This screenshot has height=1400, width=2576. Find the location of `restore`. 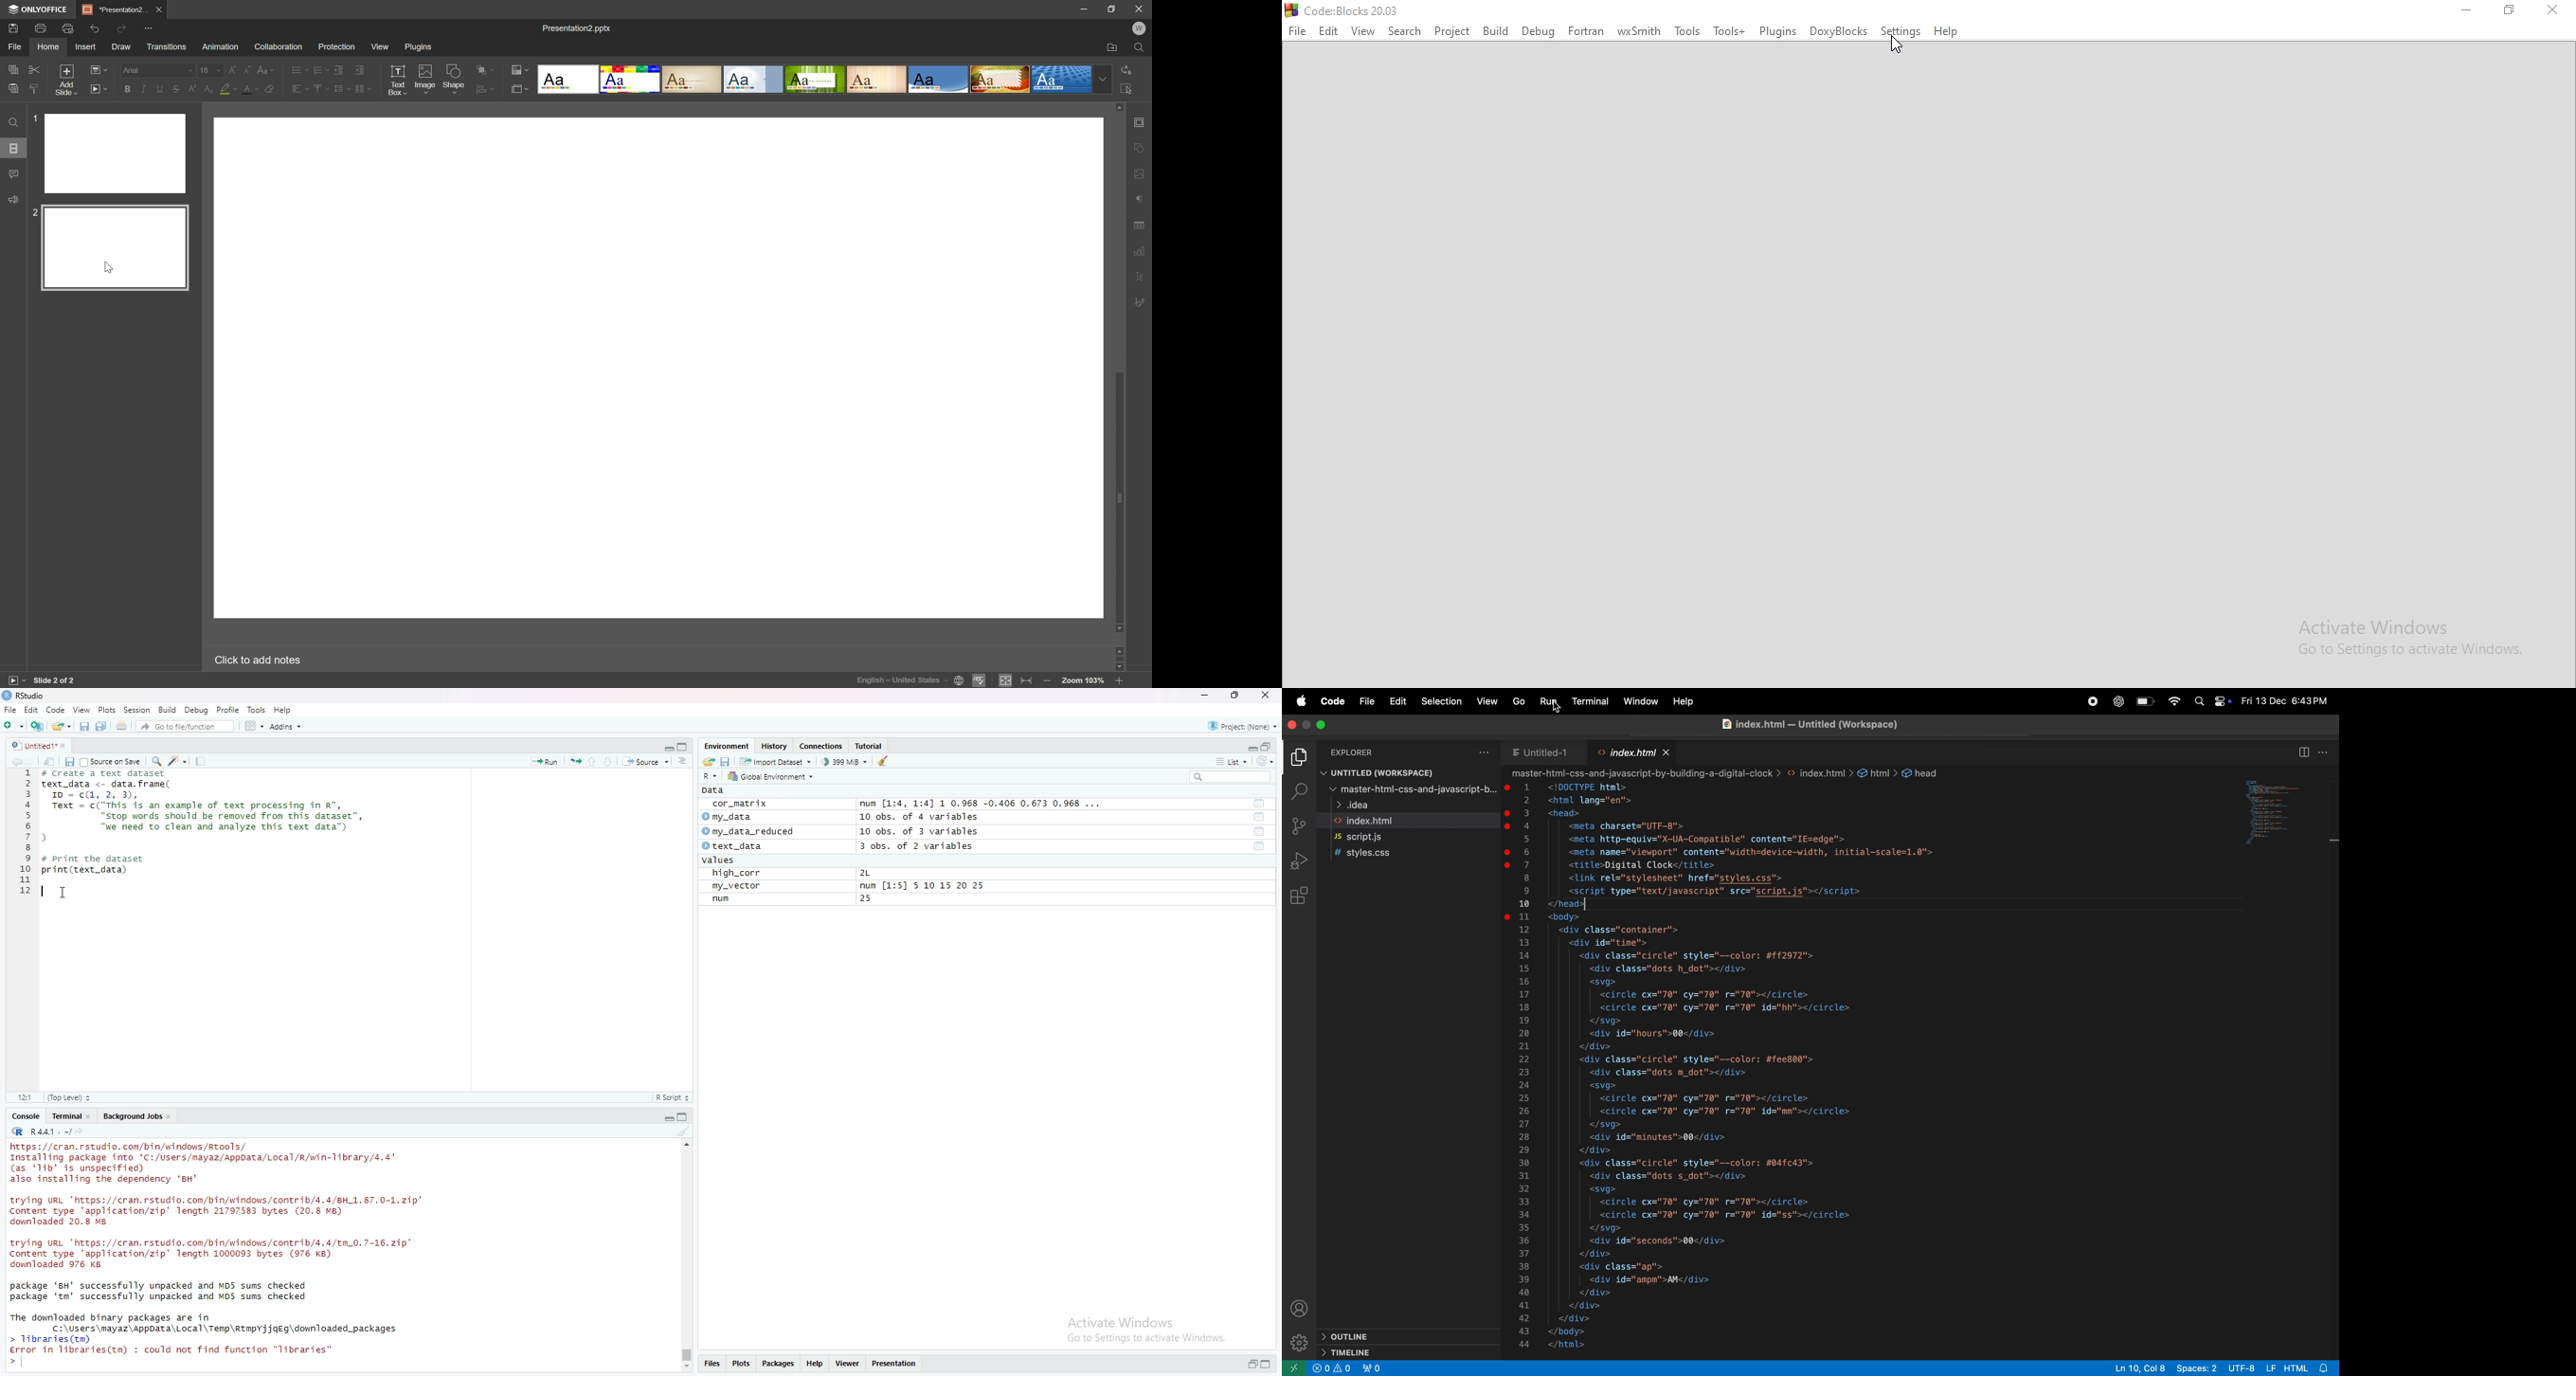

restore is located at coordinates (2514, 12).